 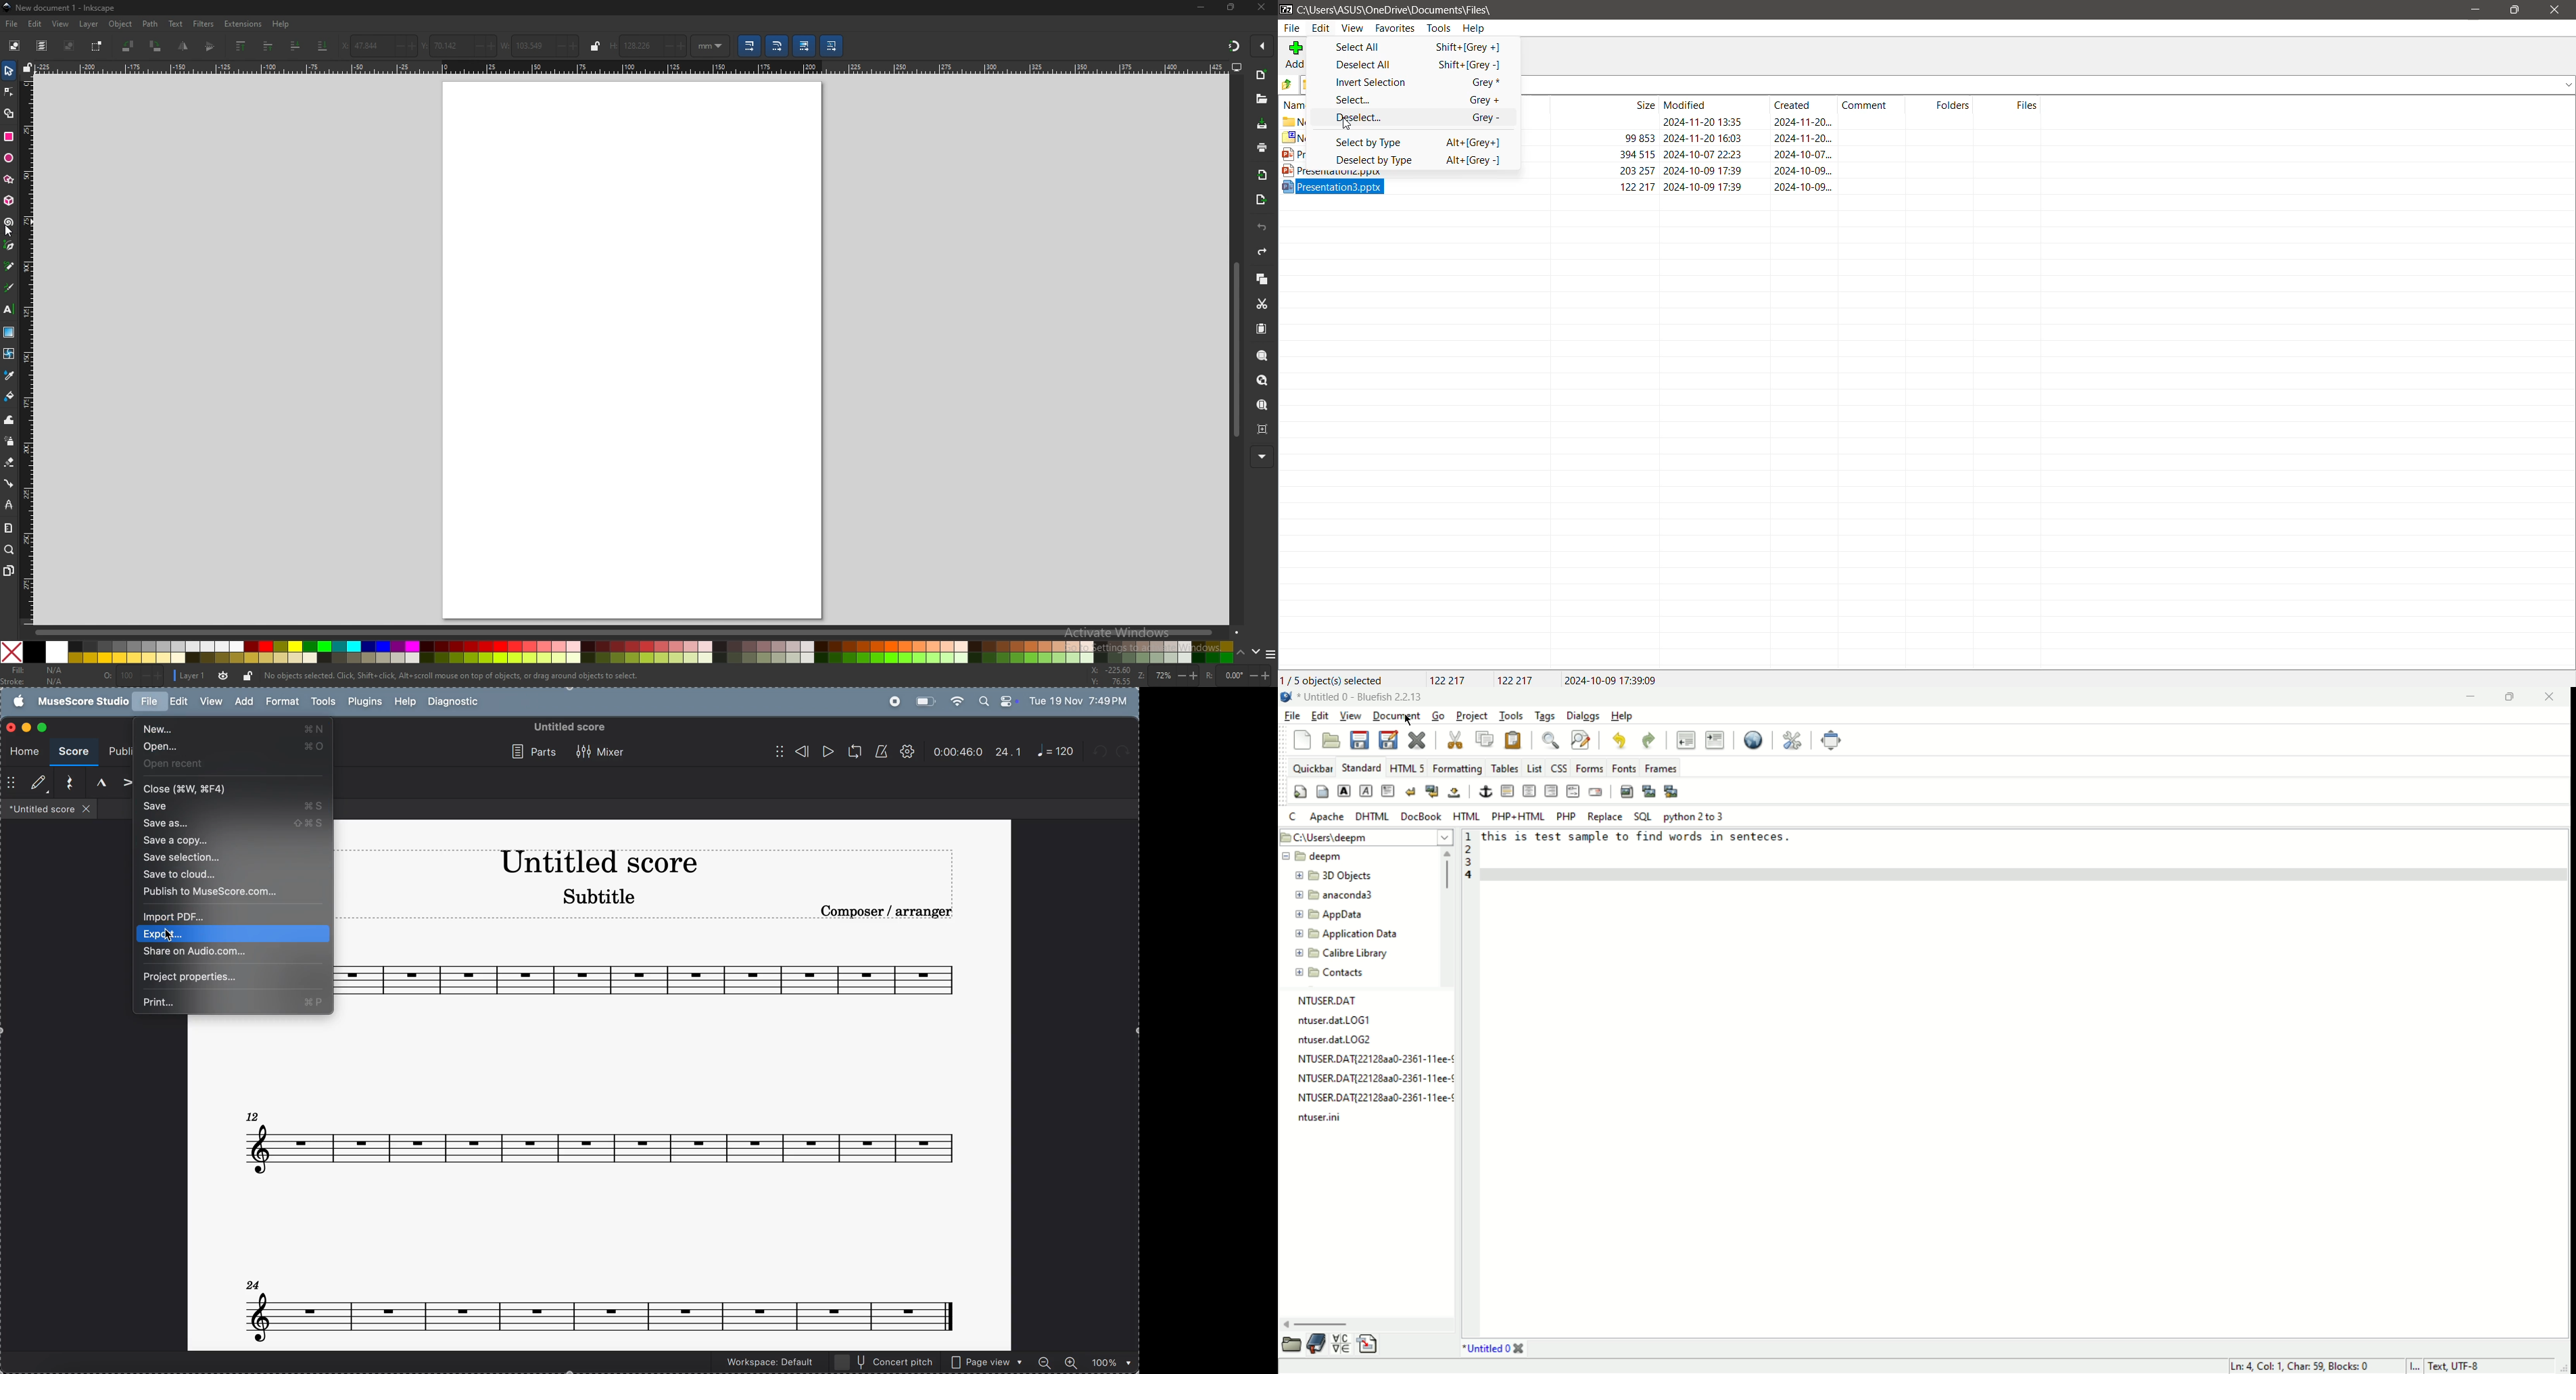 I want to click on files, so click(x=49, y=808).